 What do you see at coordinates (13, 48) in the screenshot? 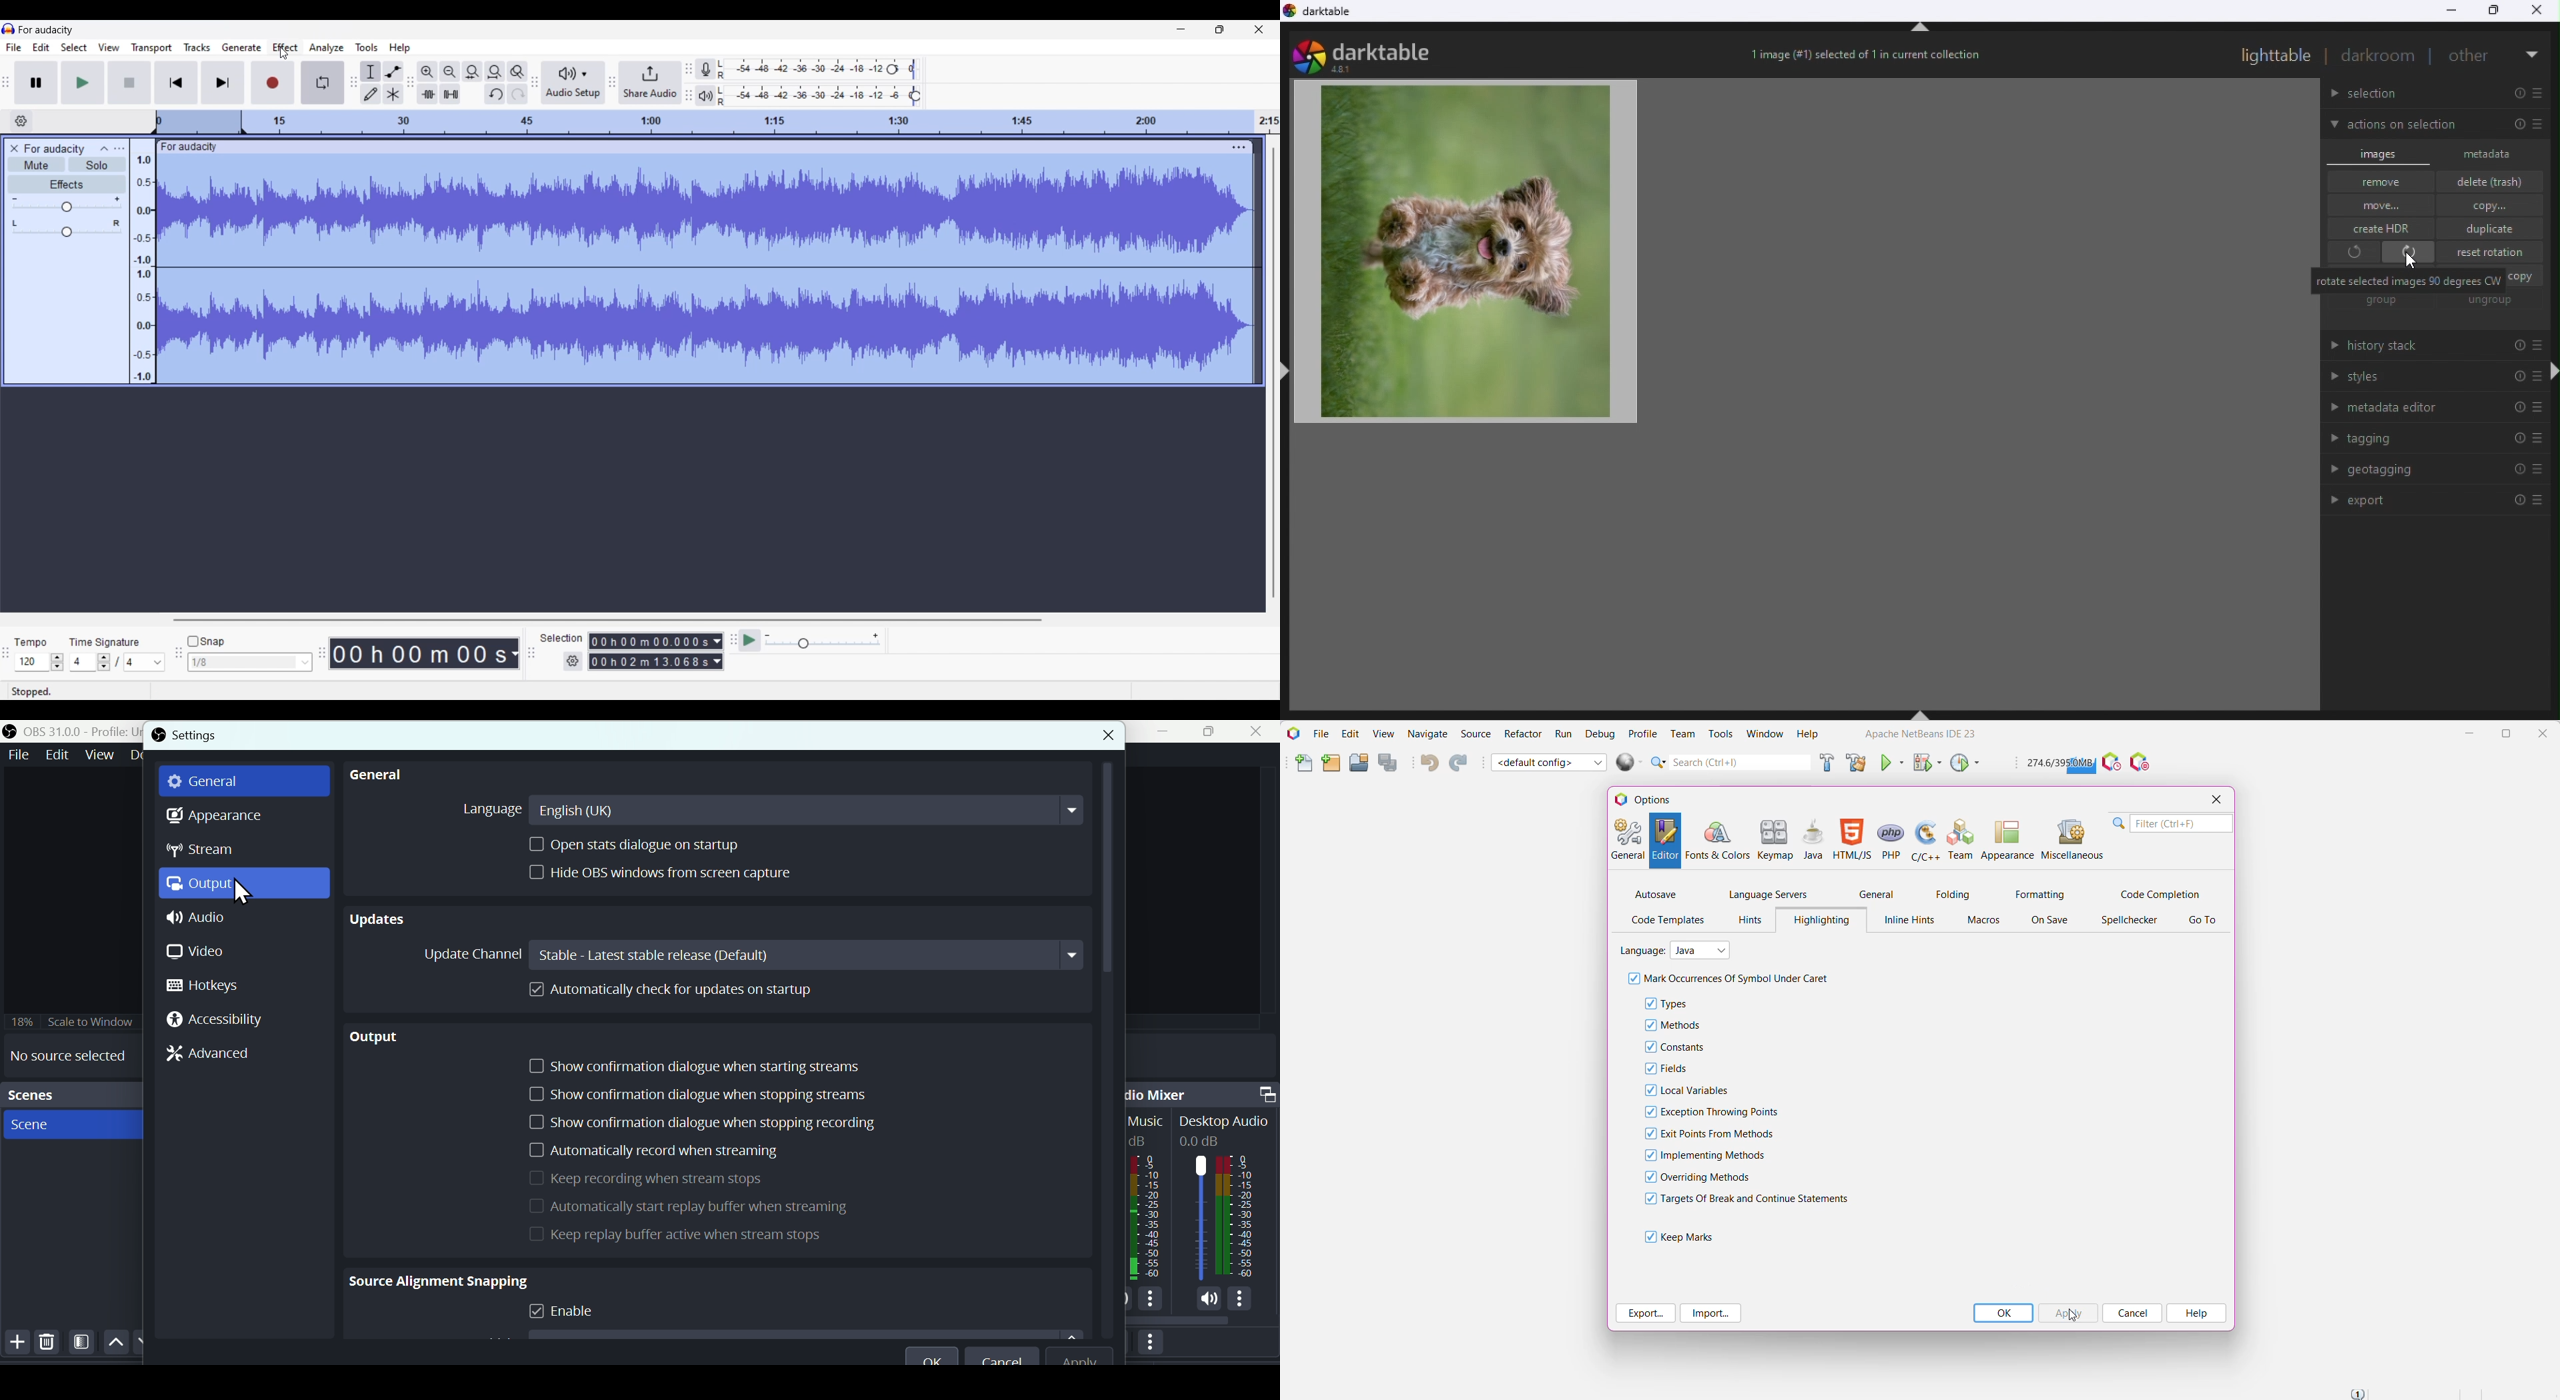
I see `File menu` at bounding box center [13, 48].